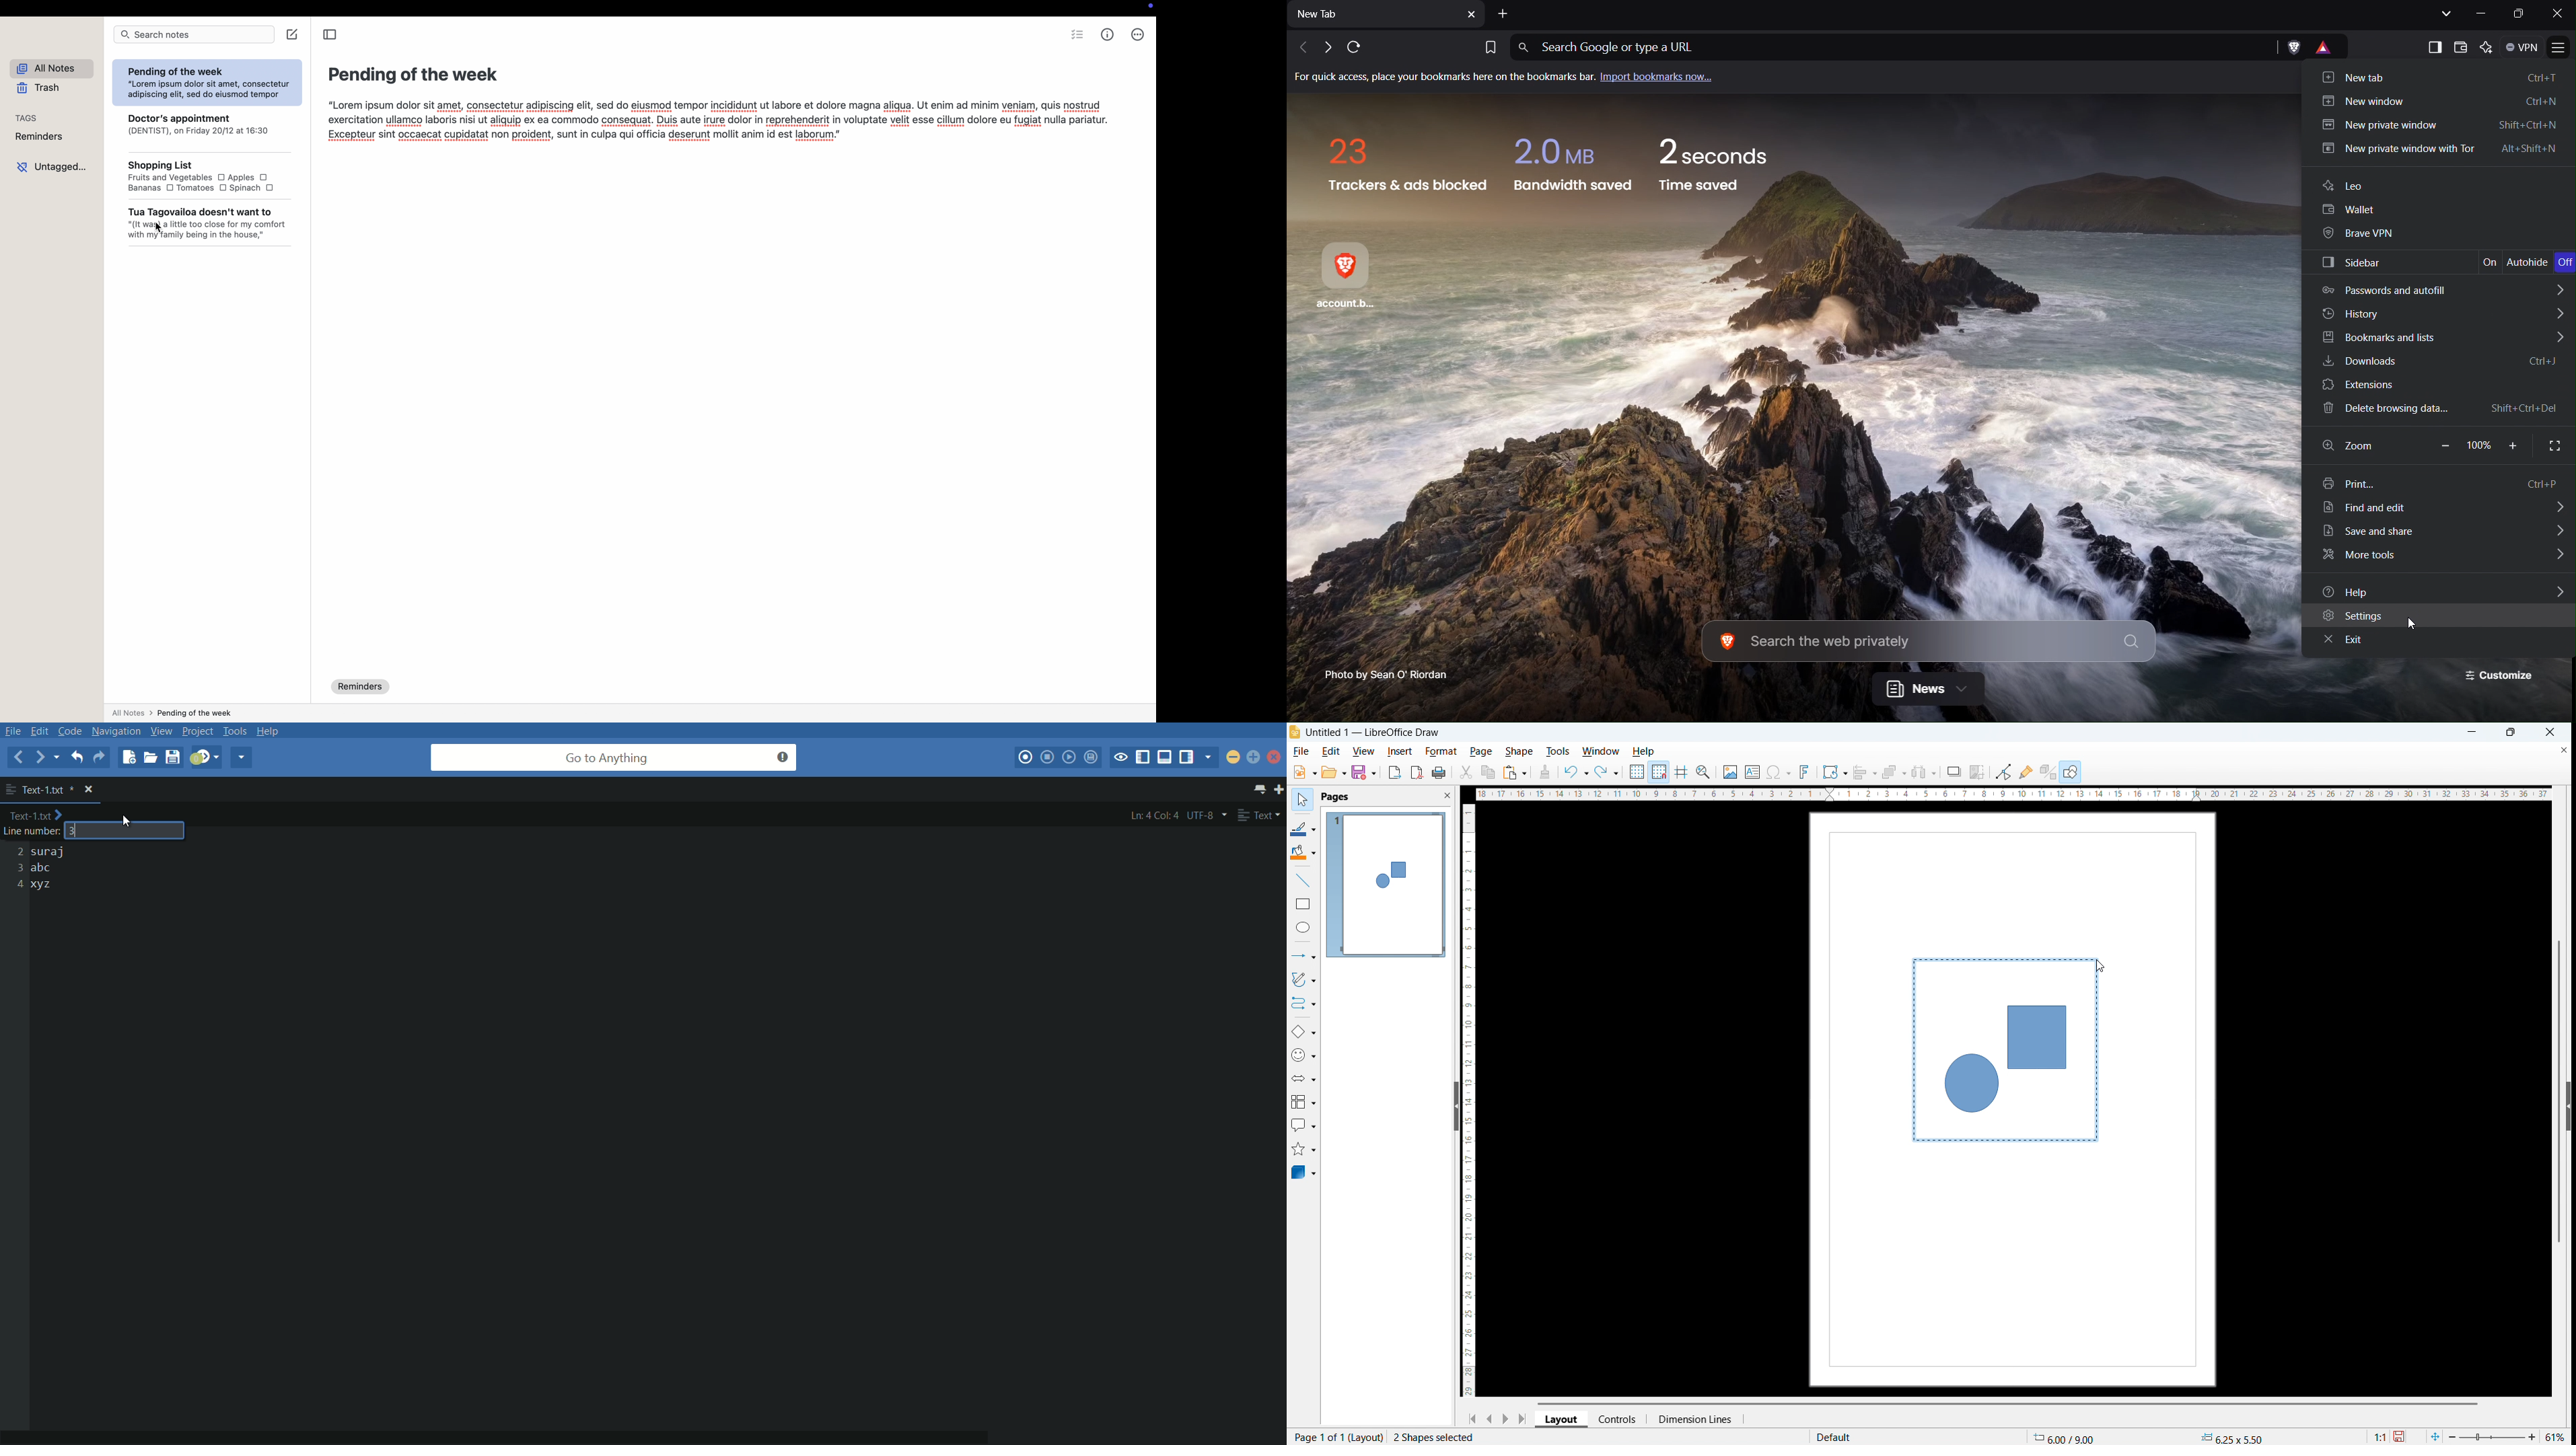  Describe the element at coordinates (1979, 771) in the screenshot. I see `crop image` at that location.